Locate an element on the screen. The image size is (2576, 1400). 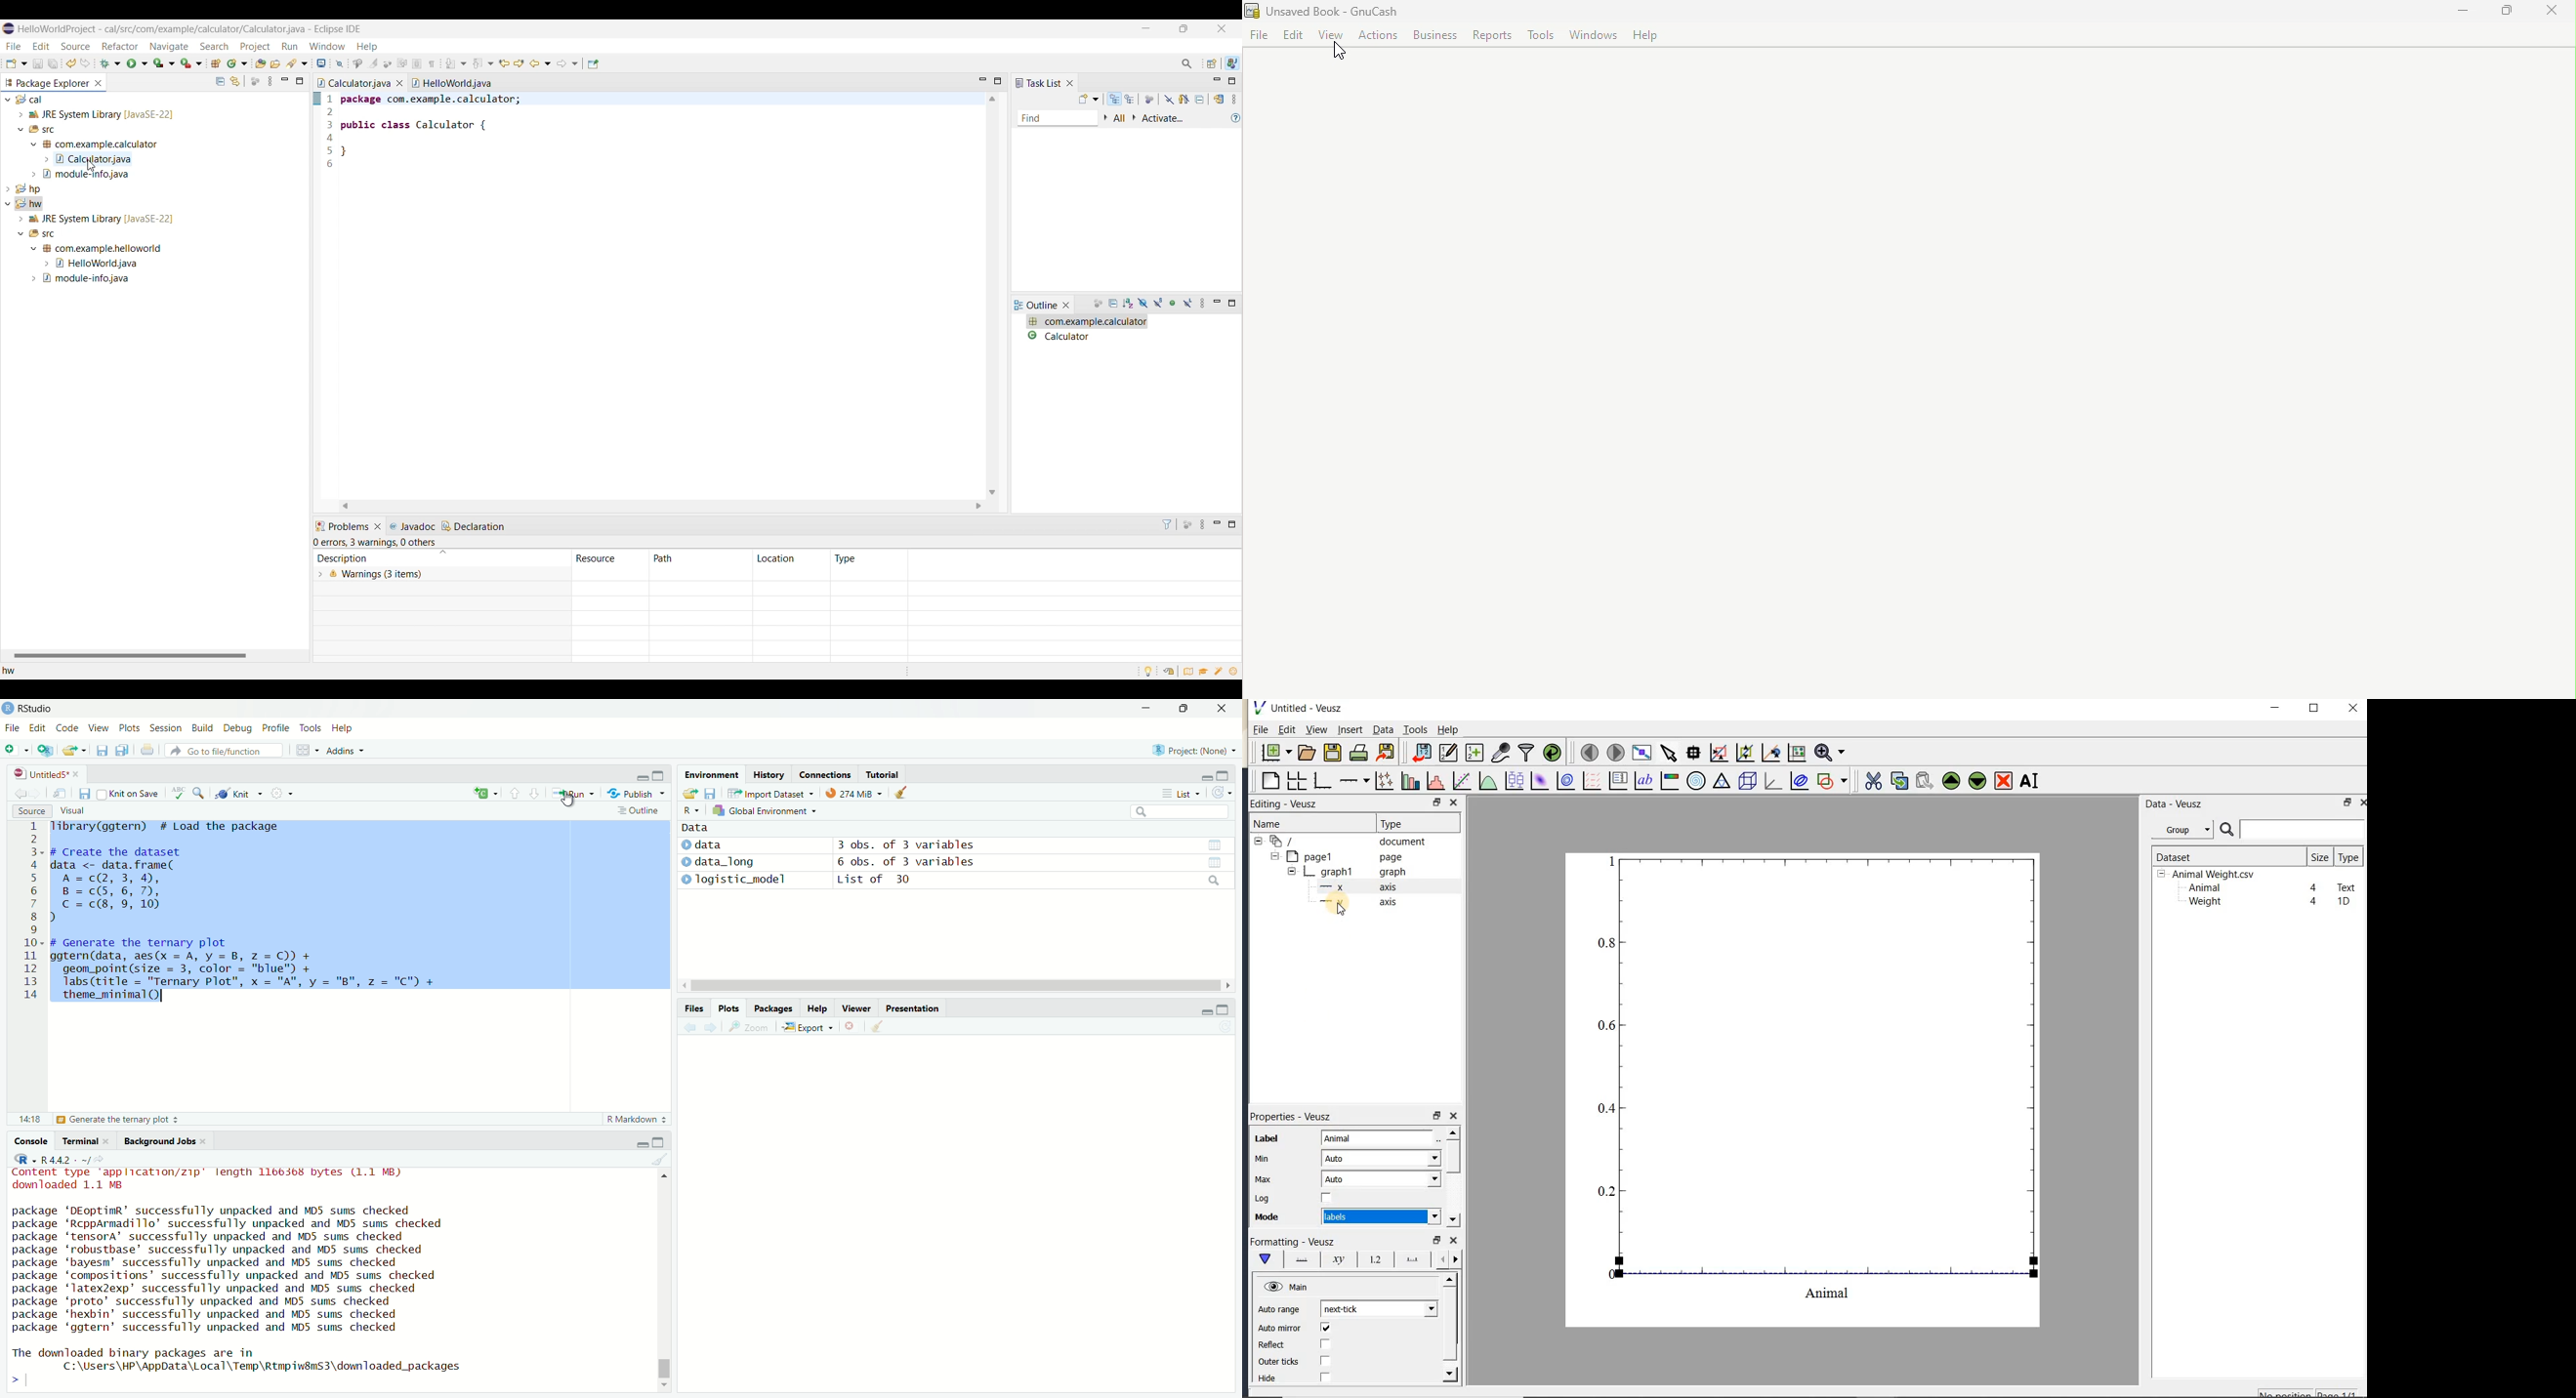
grid is located at coordinates (308, 752).